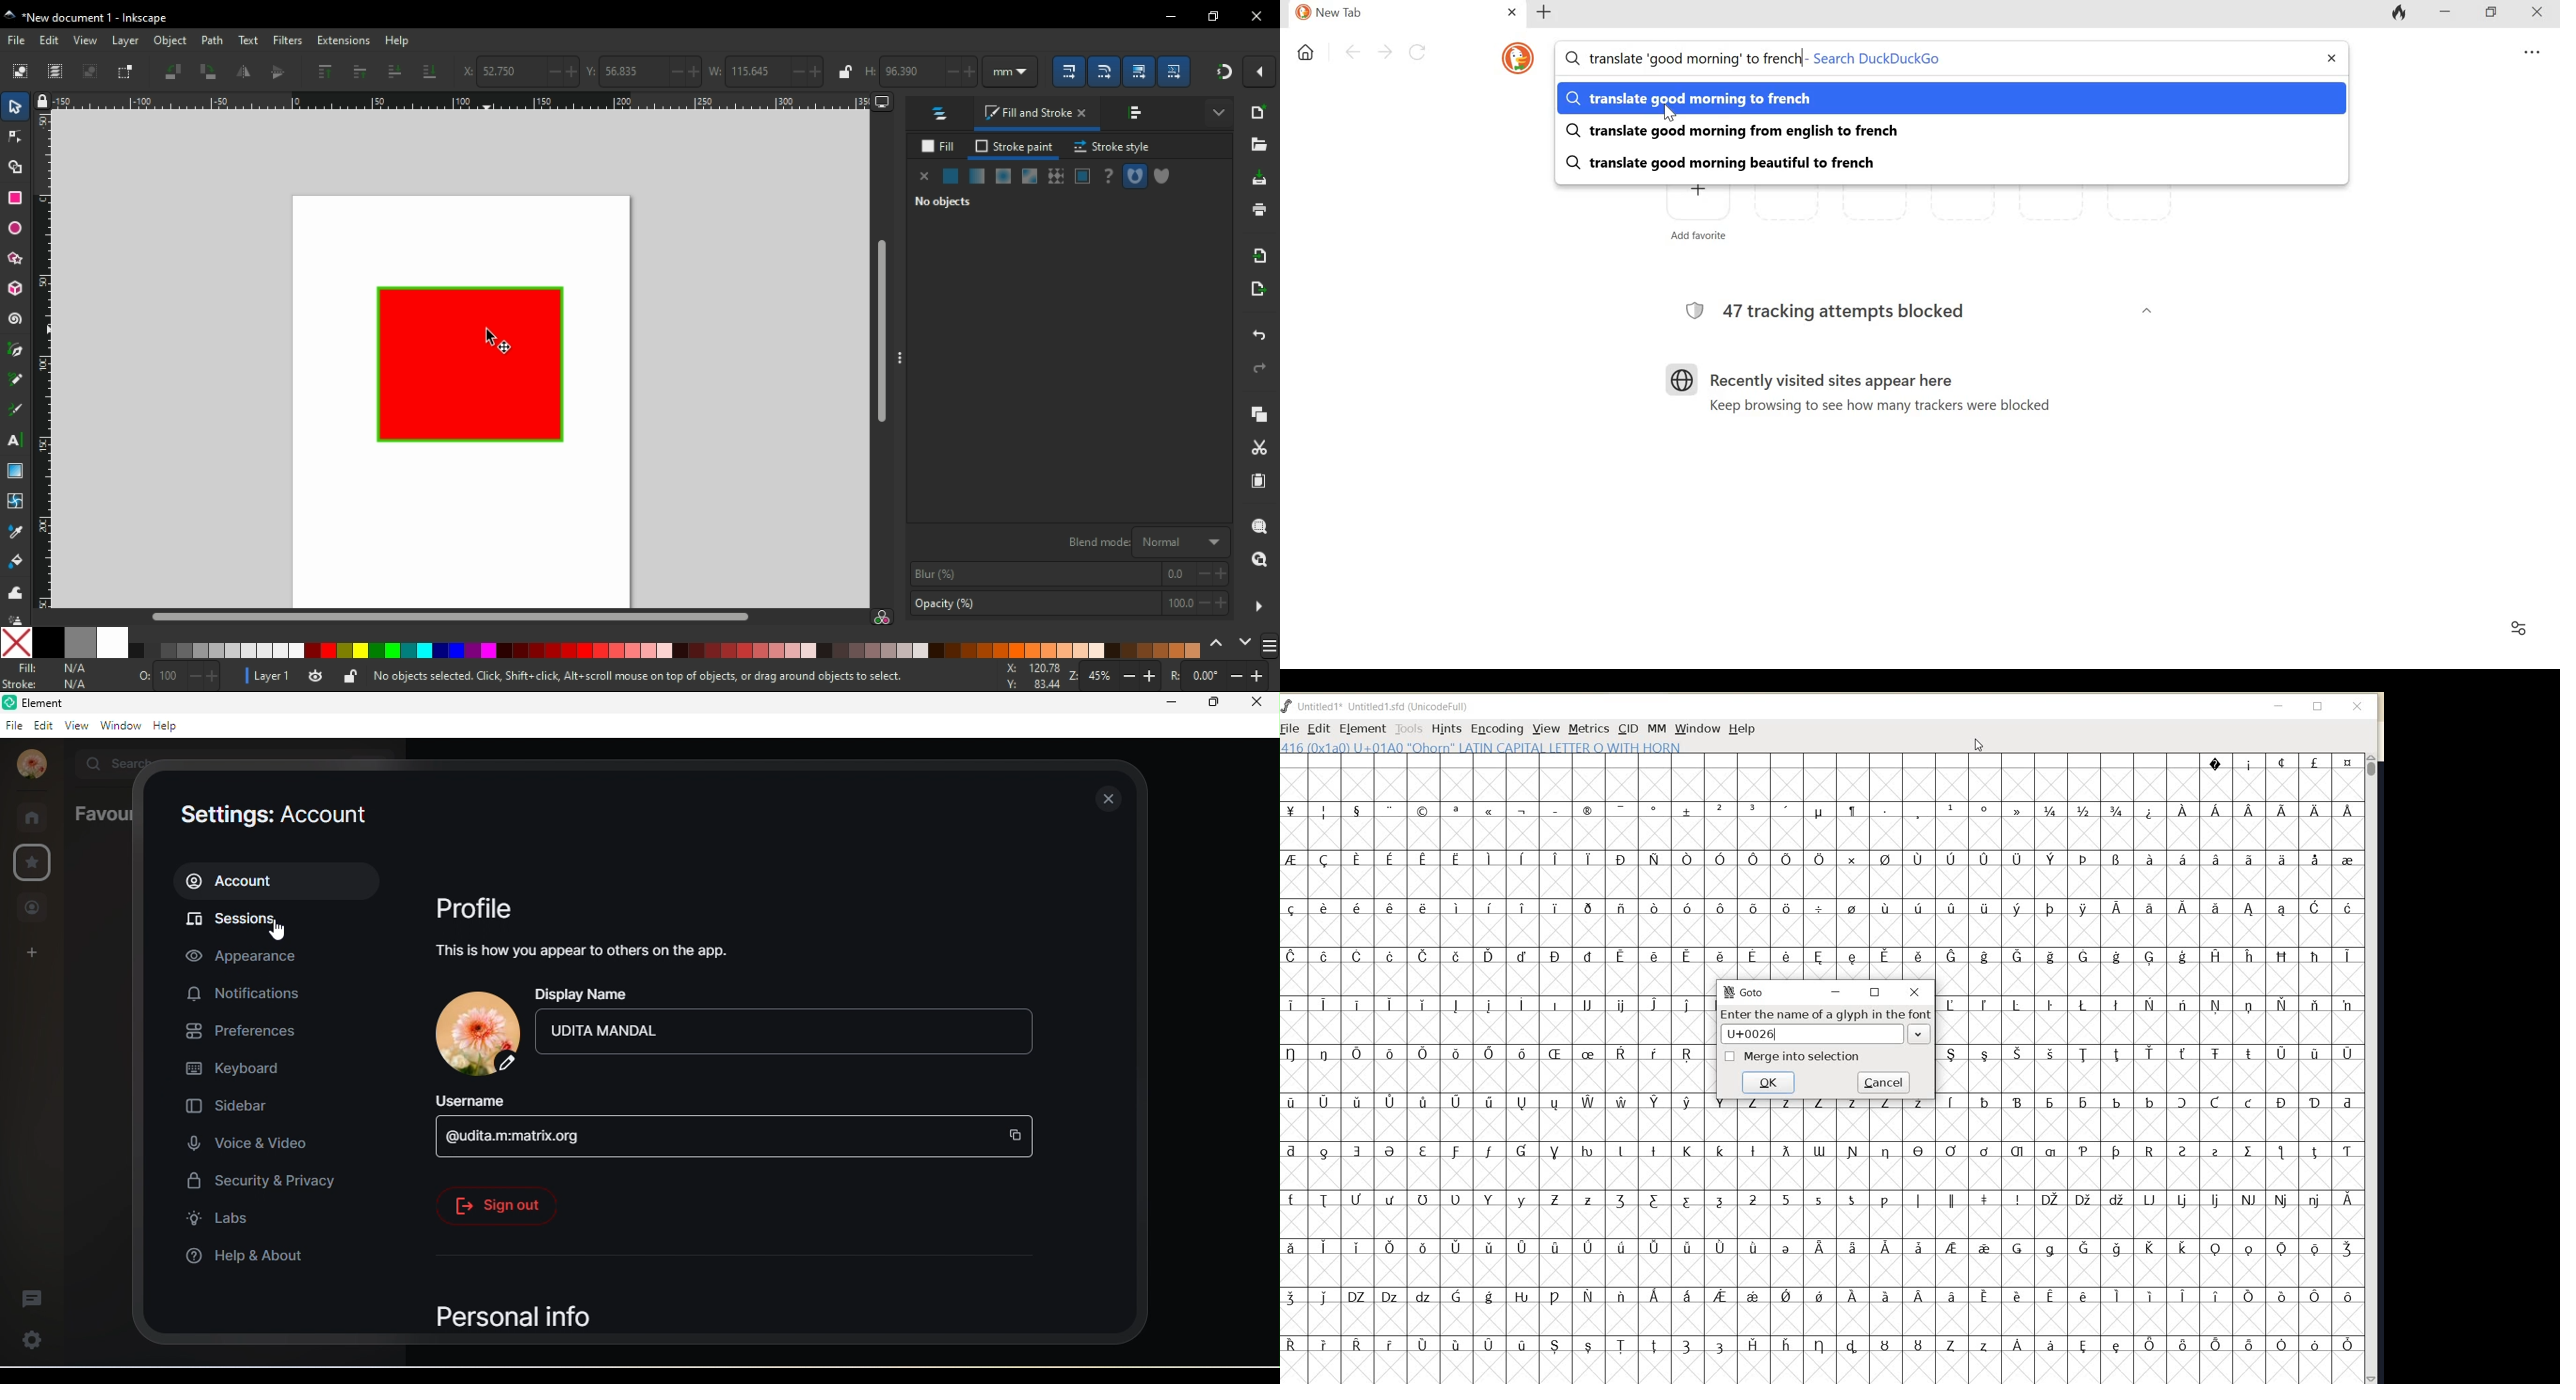 Image resolution: width=2576 pixels, height=1400 pixels. What do you see at coordinates (1795, 1056) in the screenshot?
I see `merge into selection` at bounding box center [1795, 1056].